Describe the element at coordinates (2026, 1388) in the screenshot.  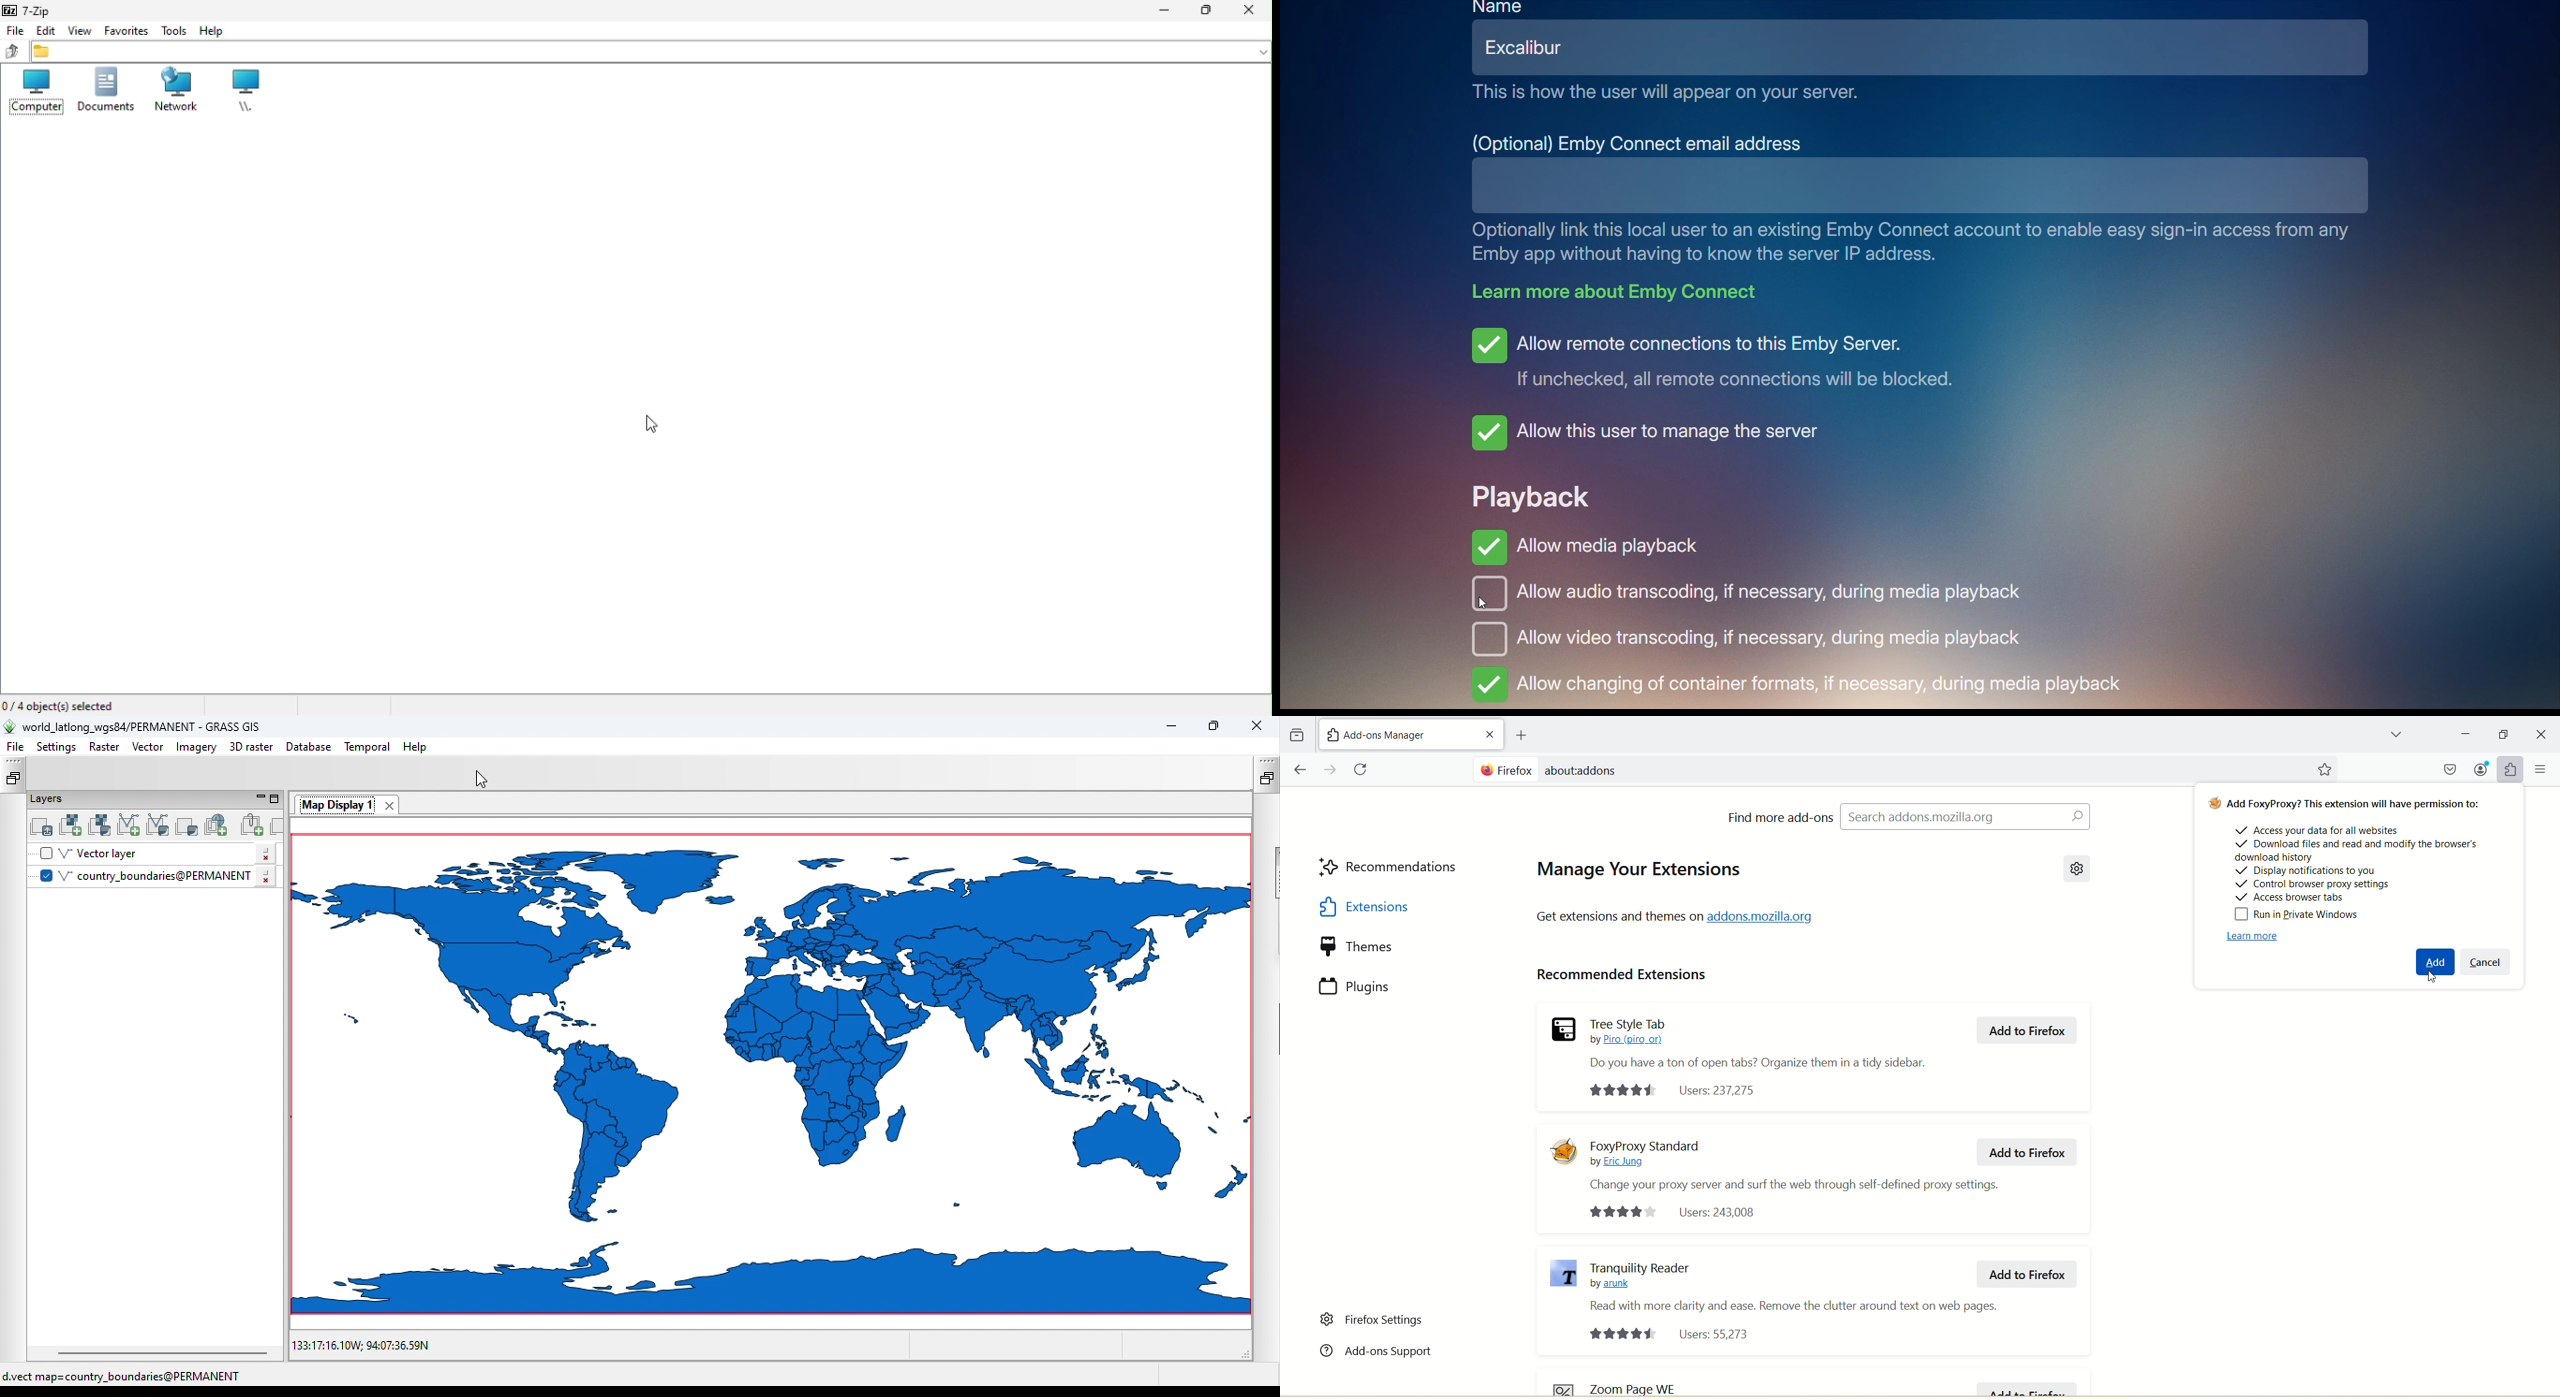
I see `Add to Firefox` at that location.